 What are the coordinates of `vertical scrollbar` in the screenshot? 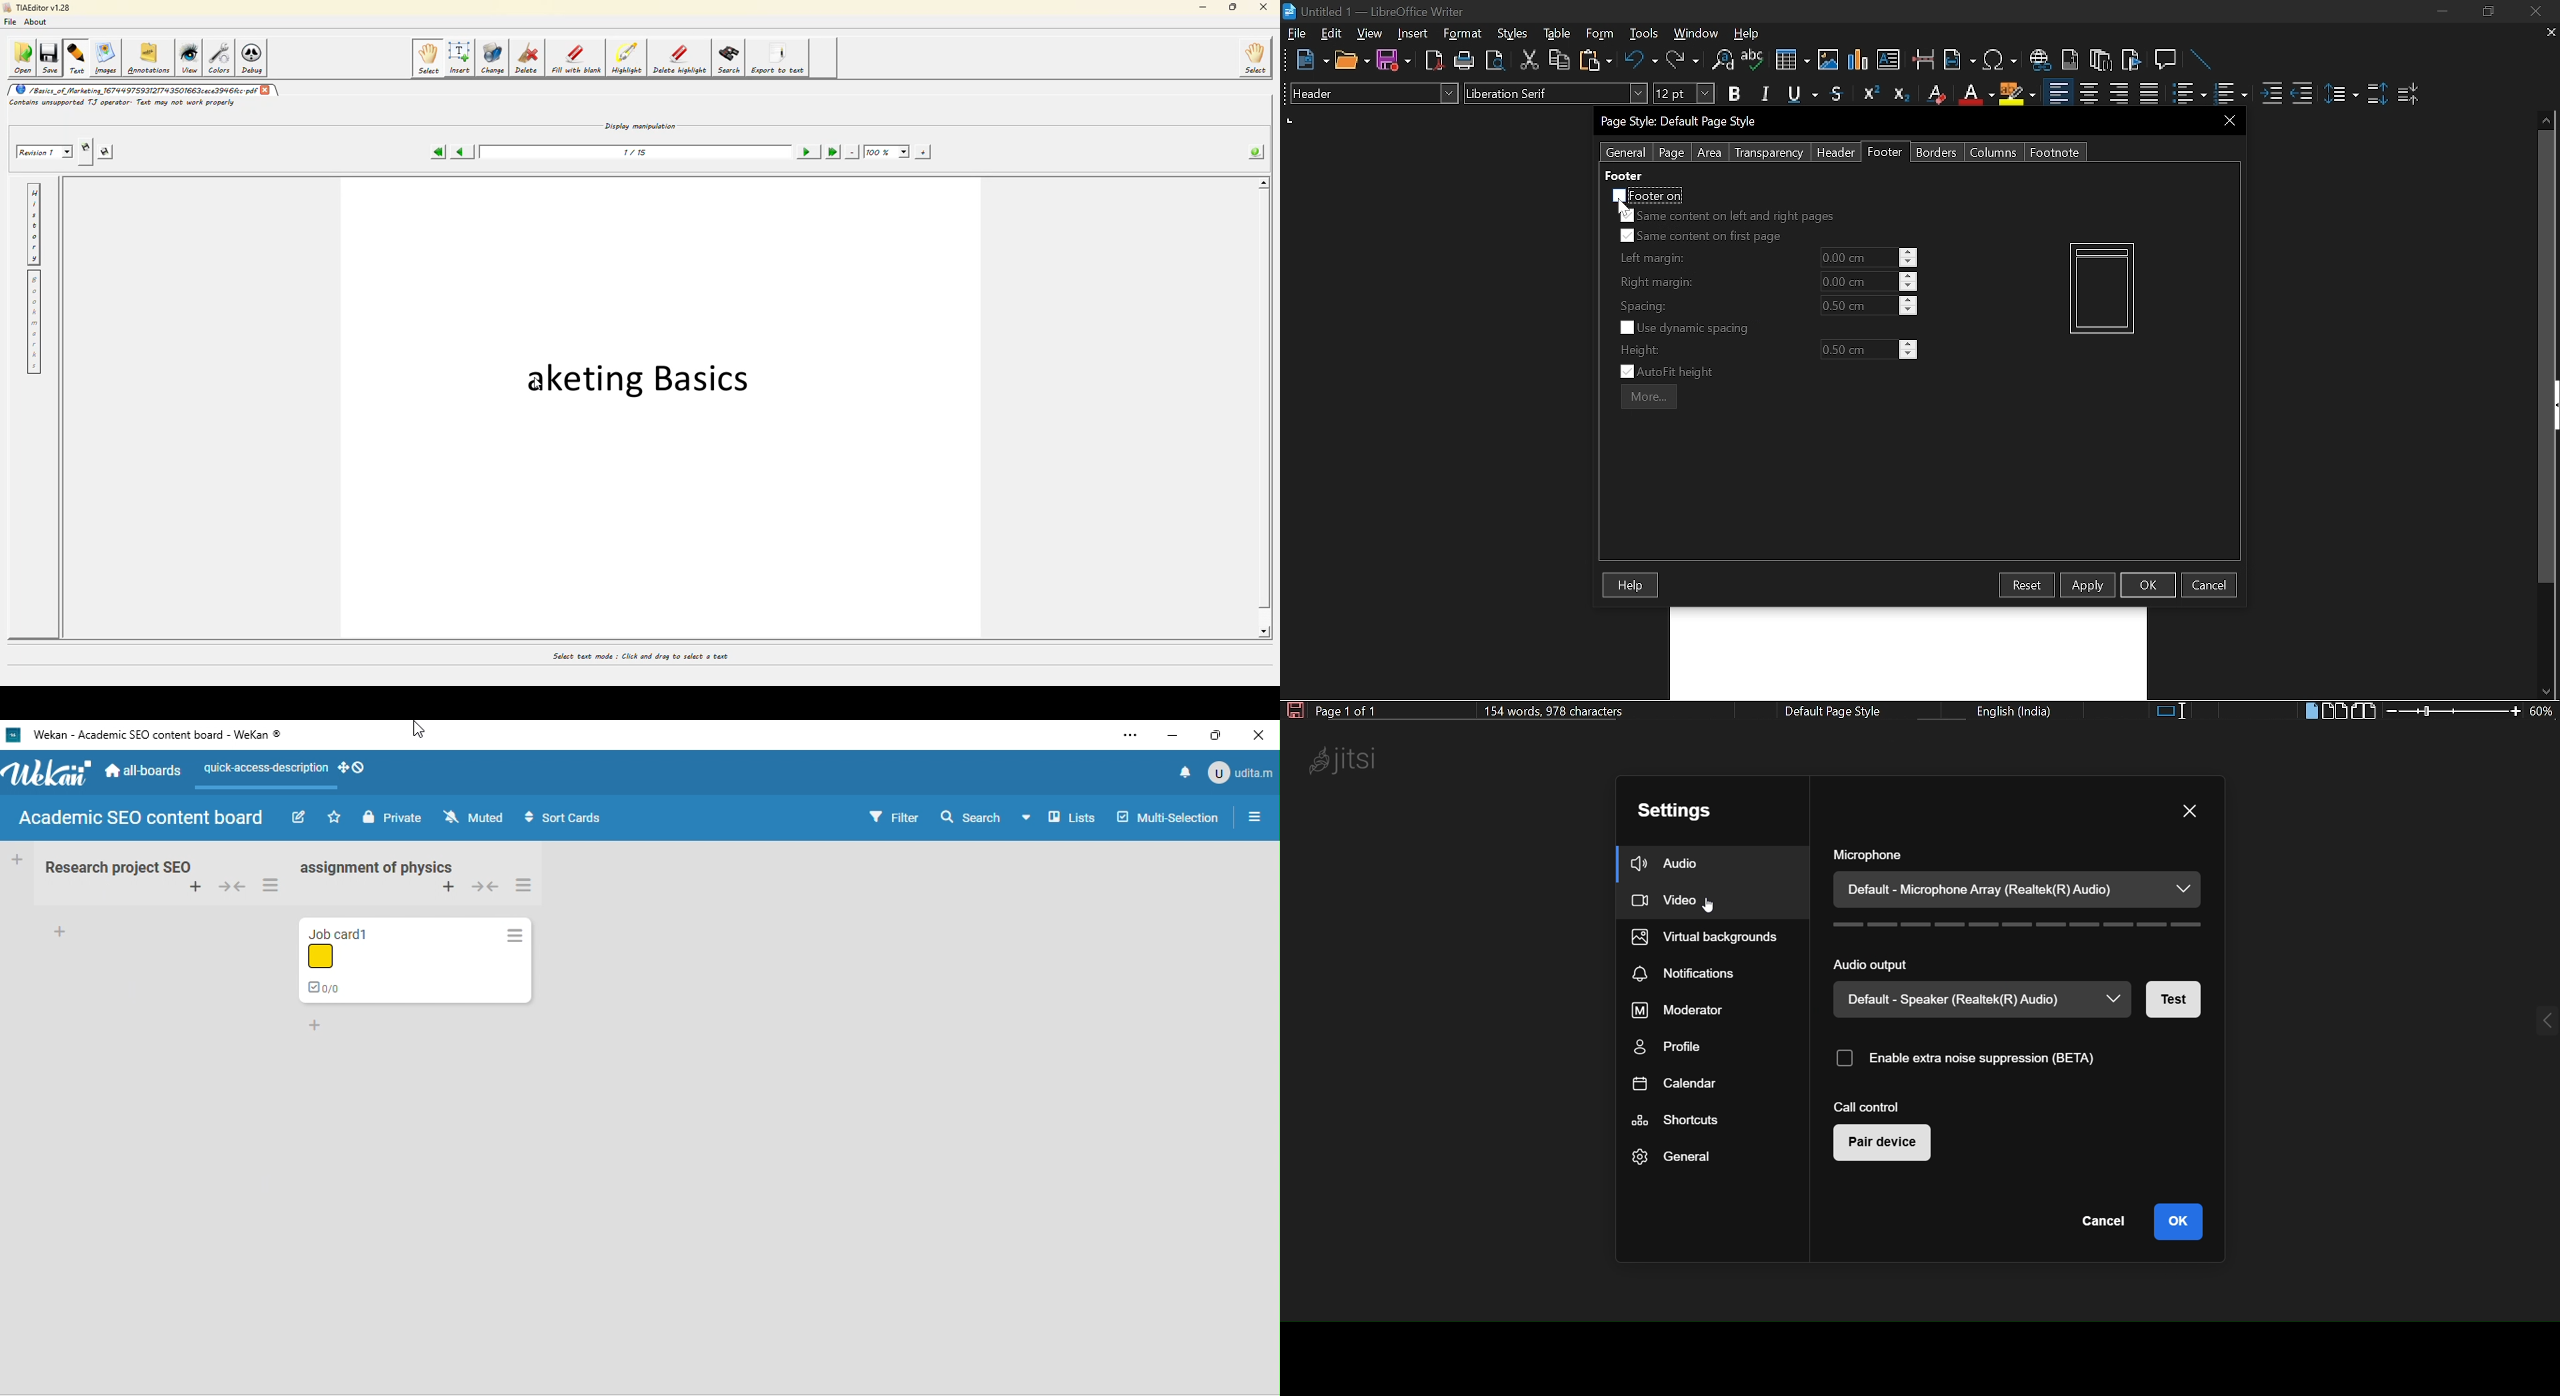 It's located at (2543, 358).